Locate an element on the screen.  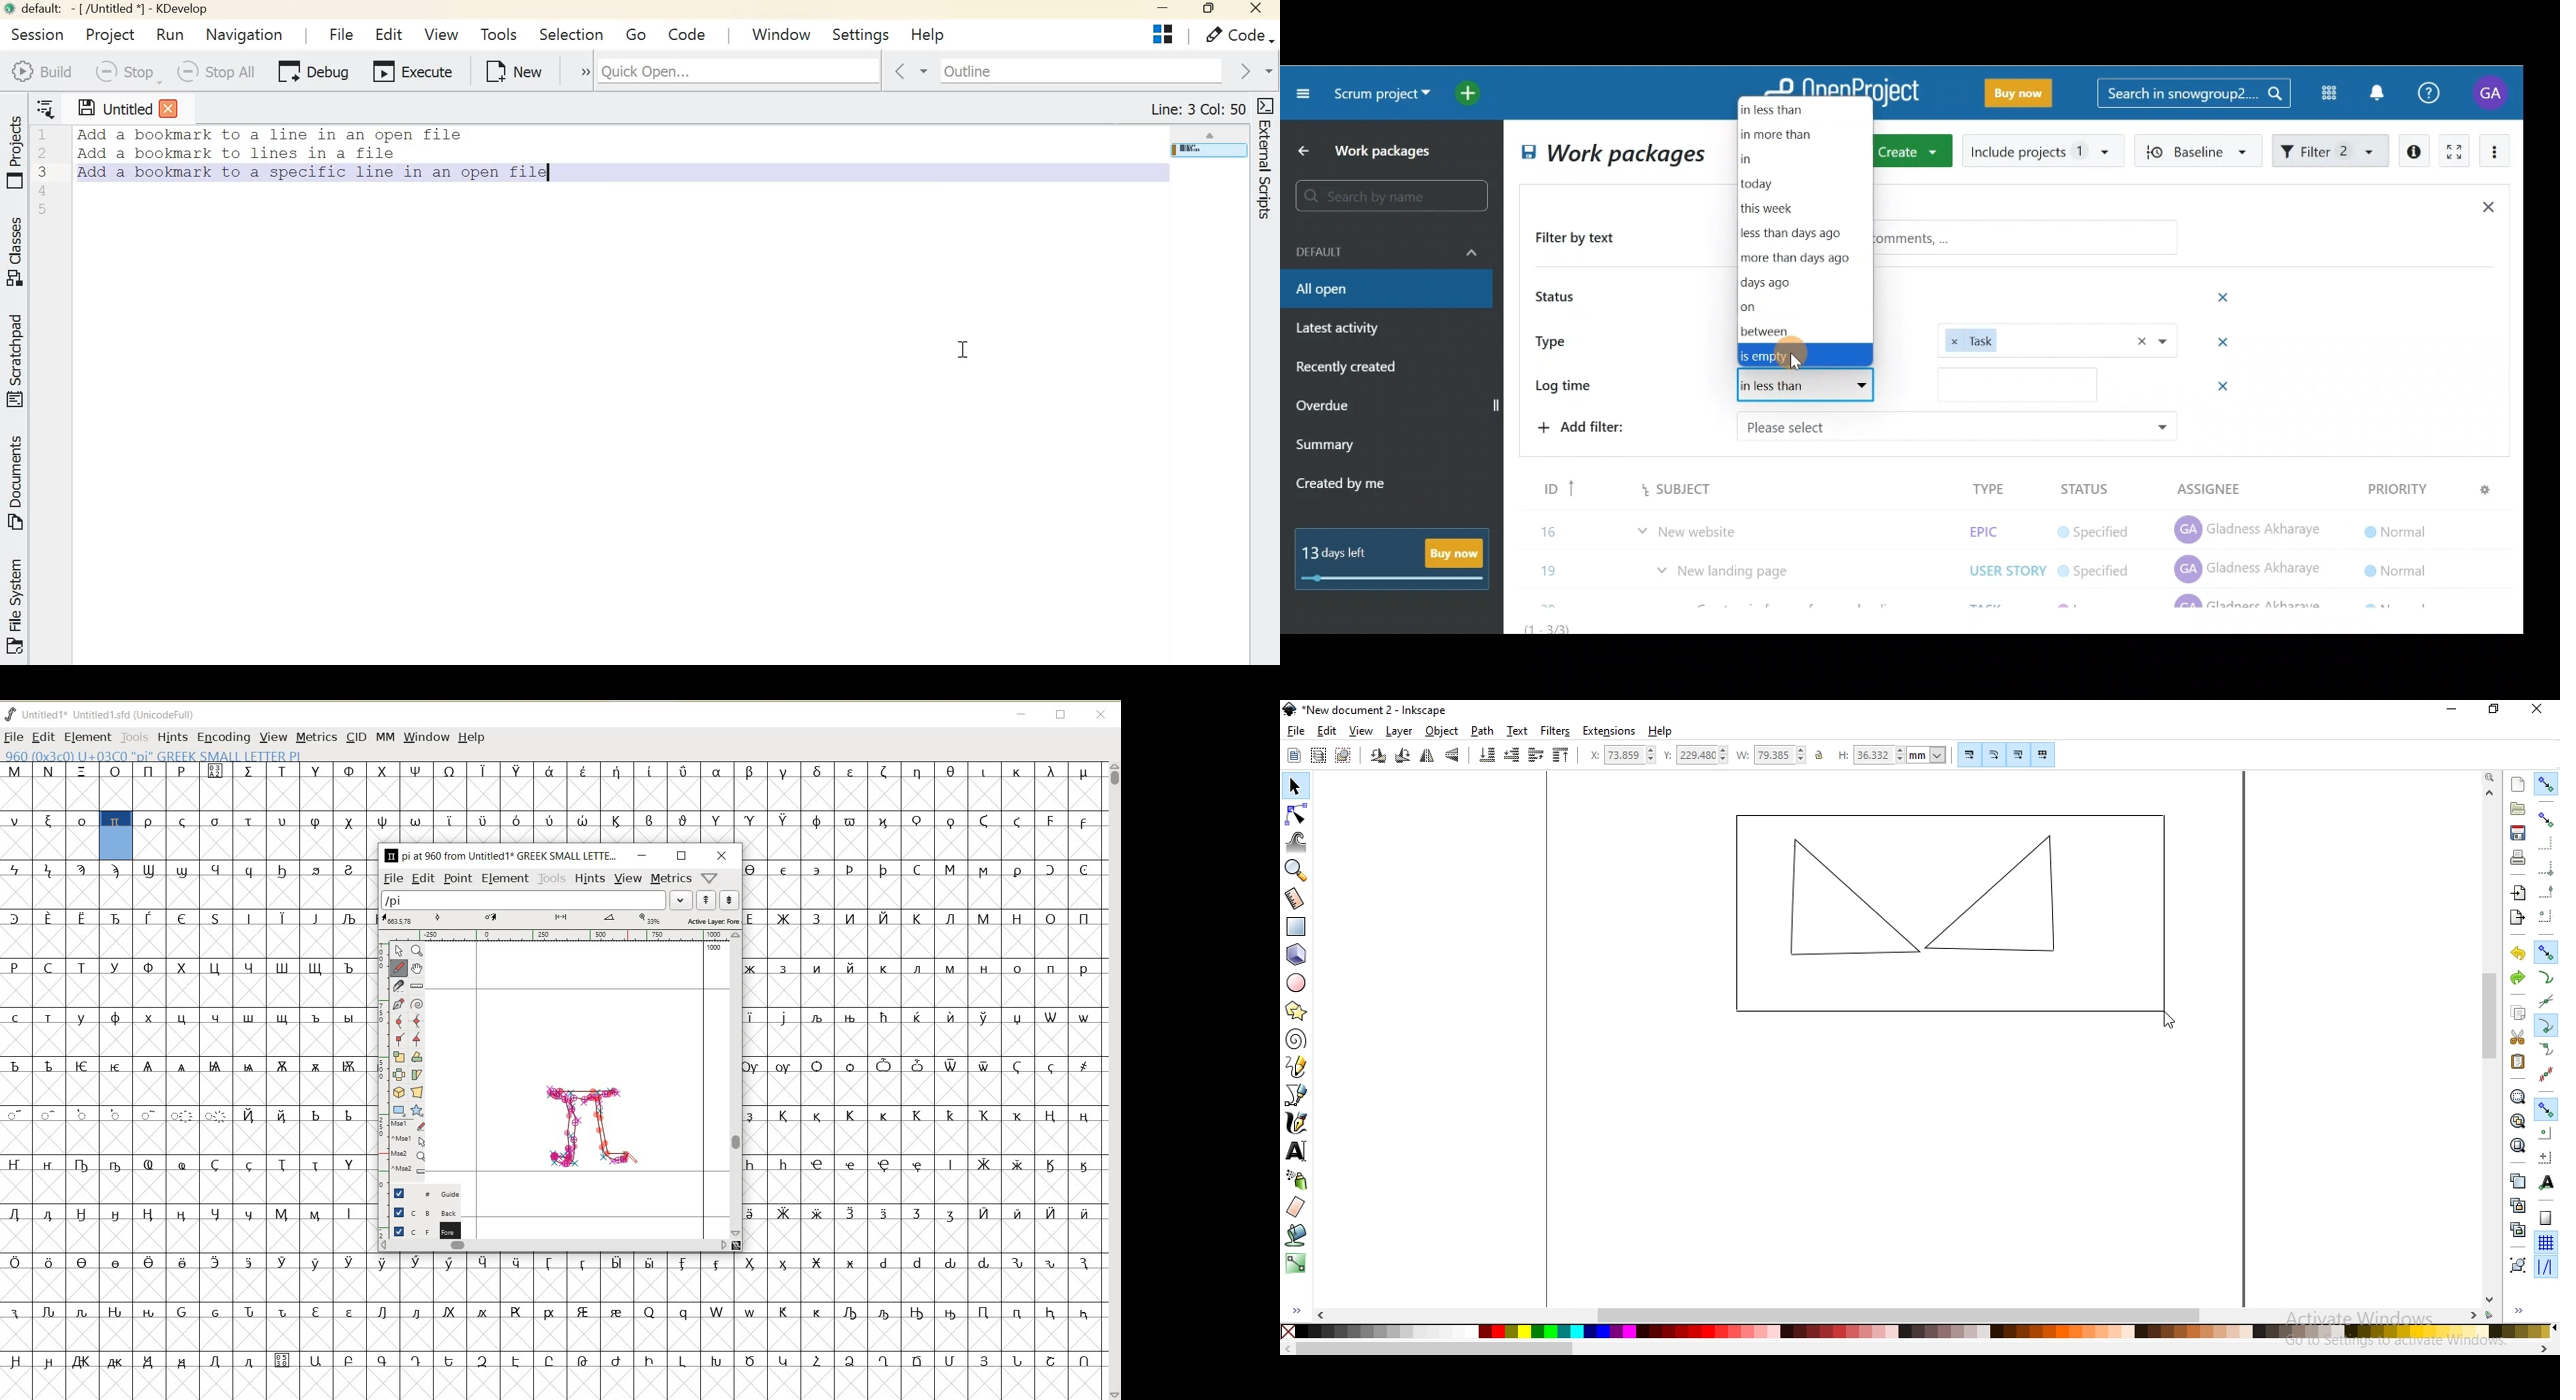
EDIT is located at coordinates (423, 879).